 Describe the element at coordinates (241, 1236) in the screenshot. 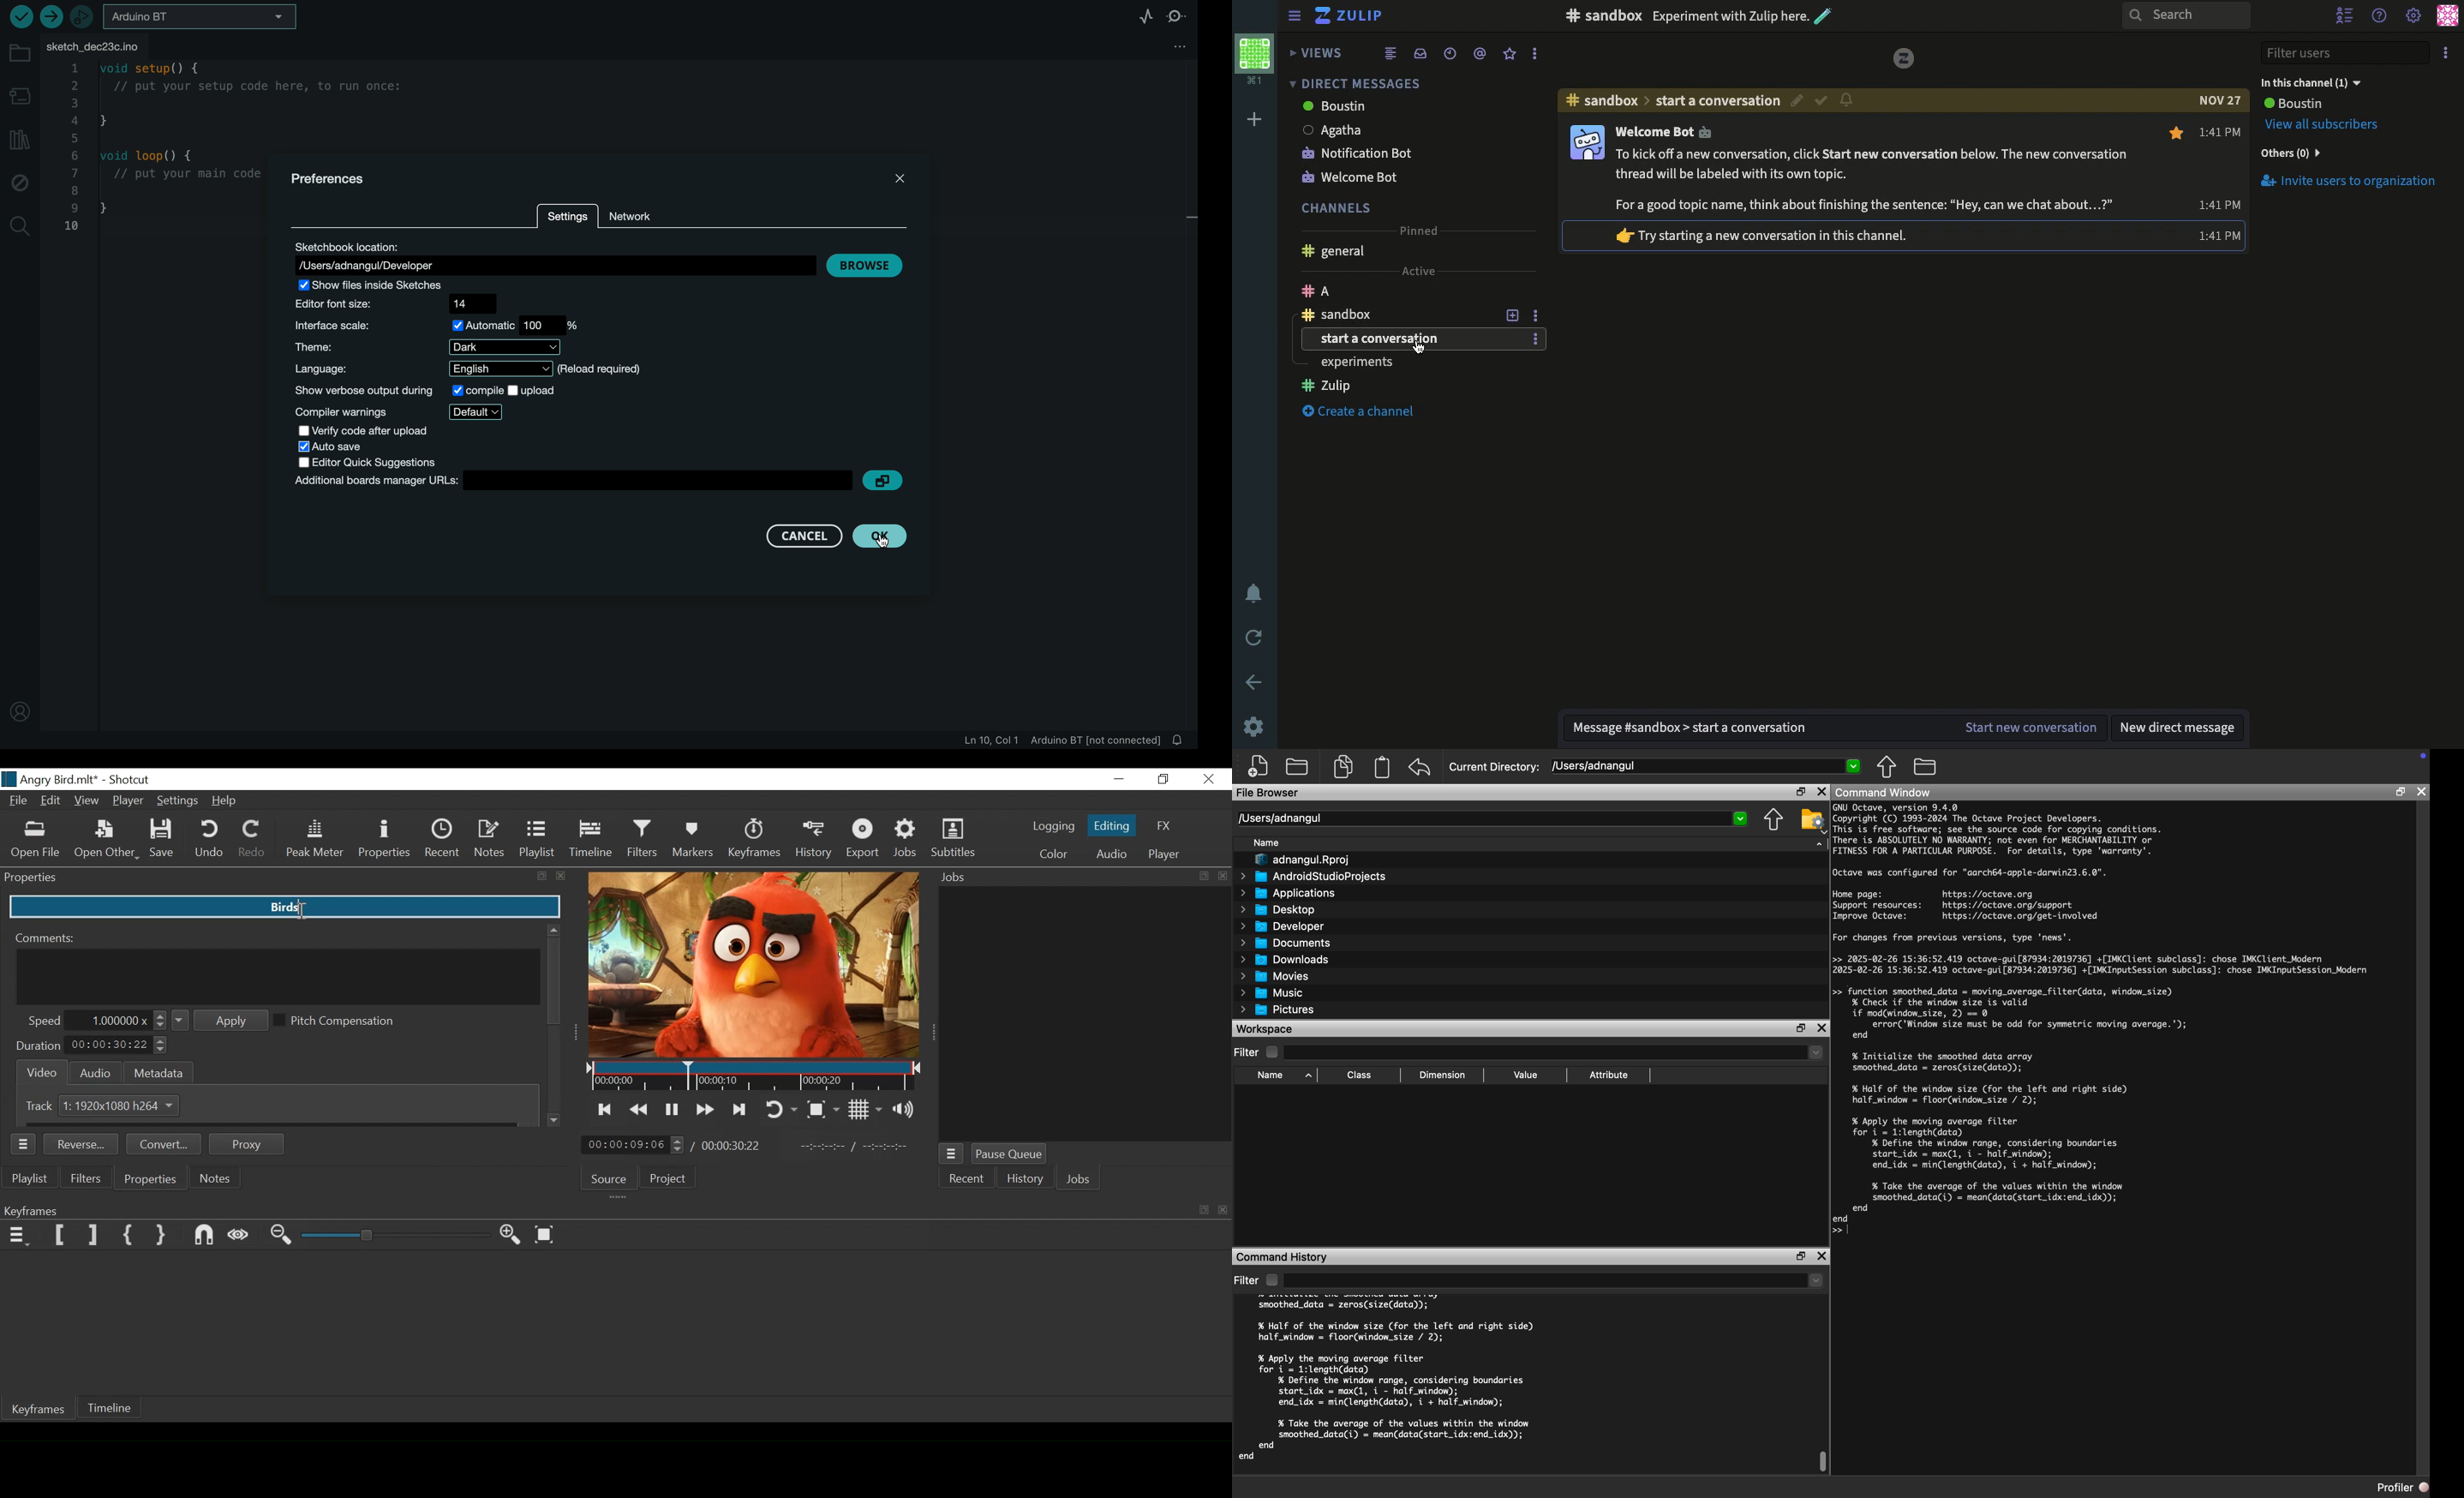

I see `Scrub while dragging` at that location.